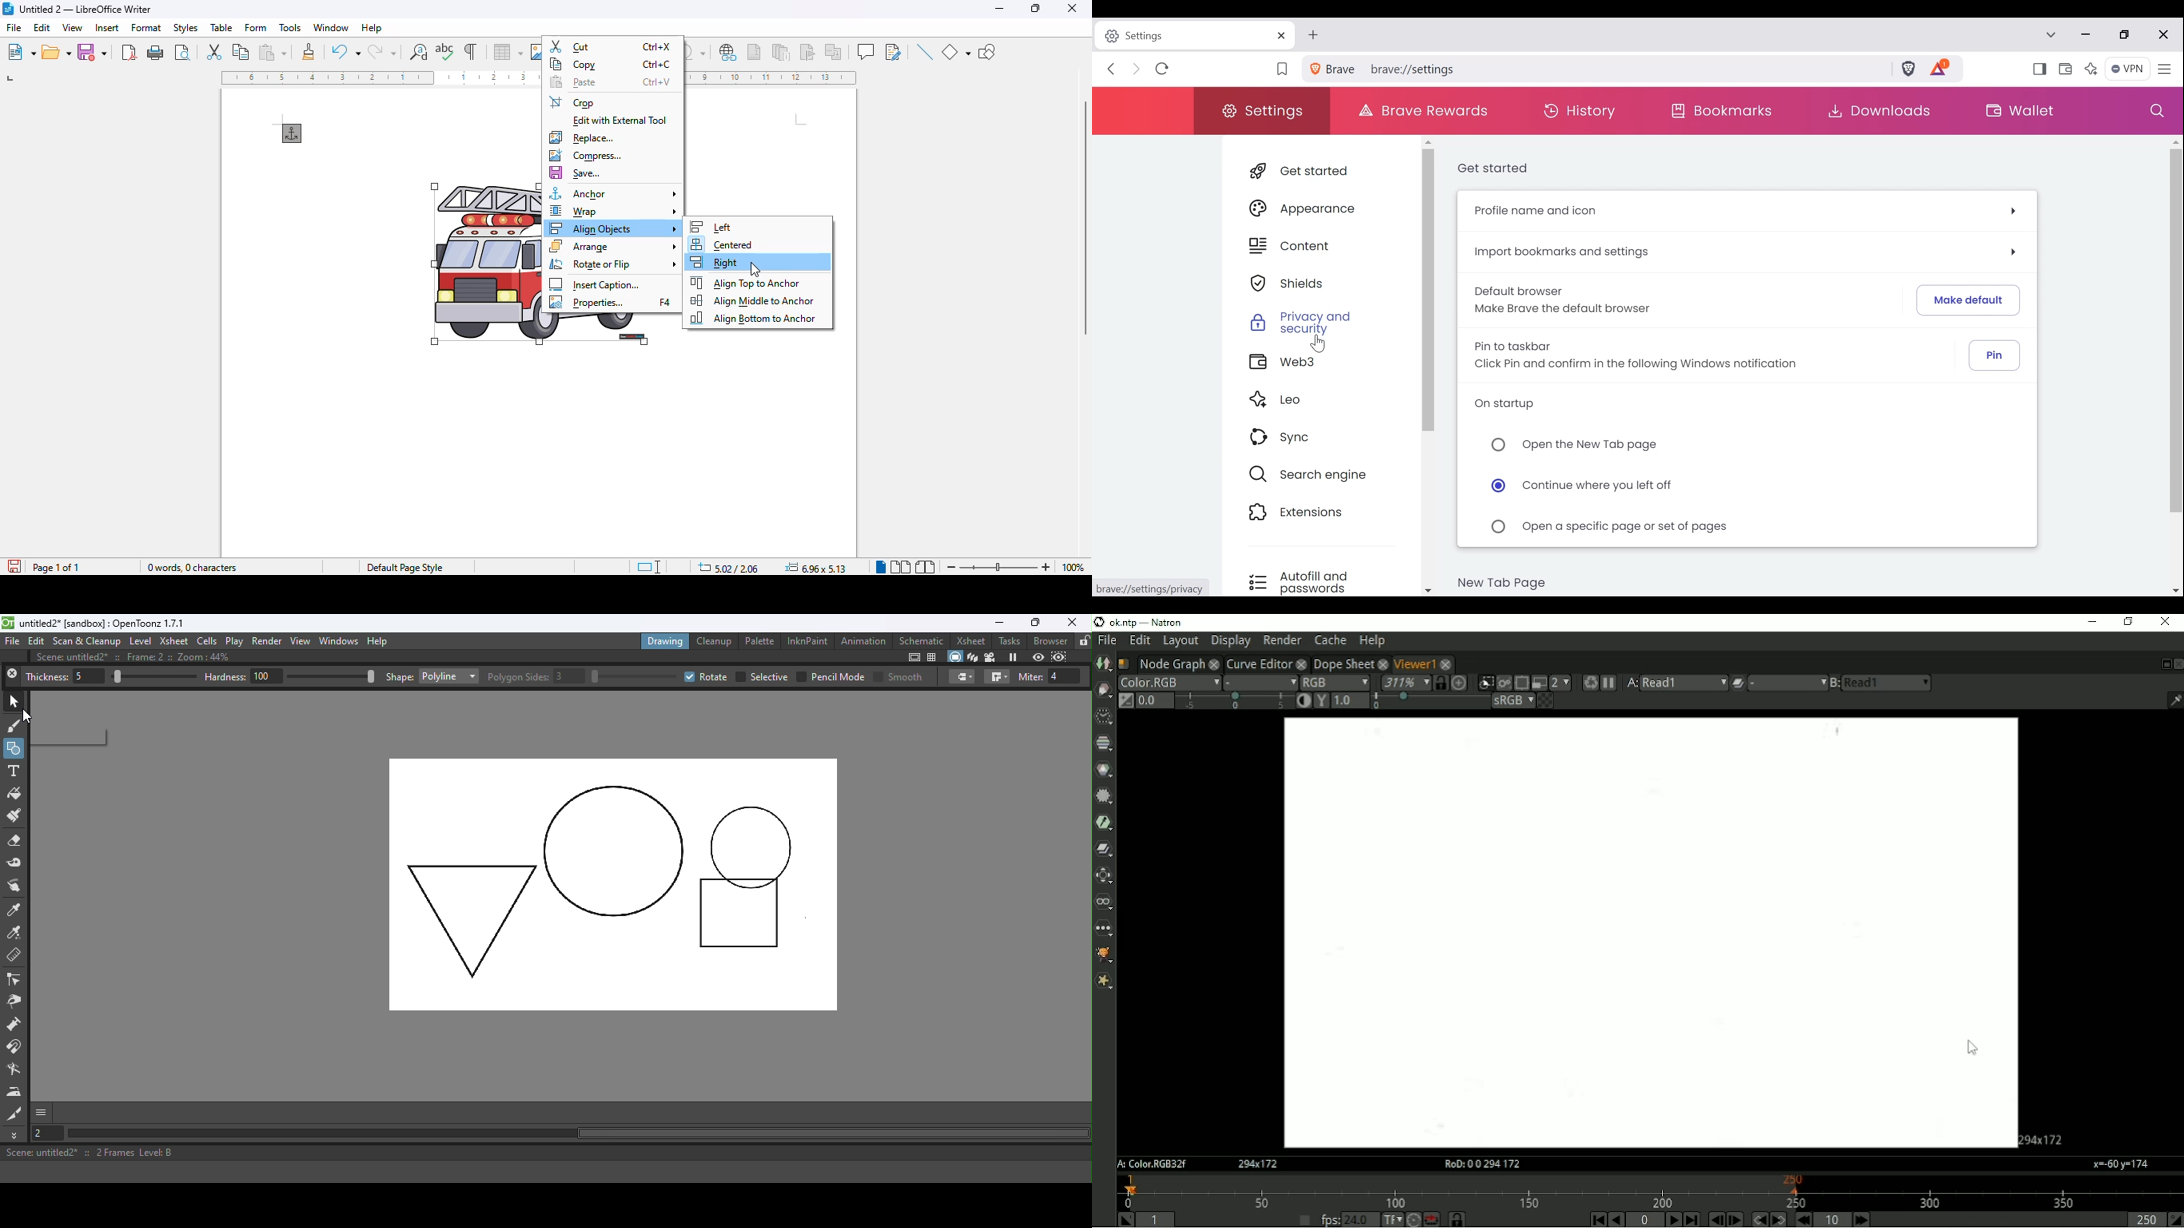  I want to click on undo, so click(346, 51).